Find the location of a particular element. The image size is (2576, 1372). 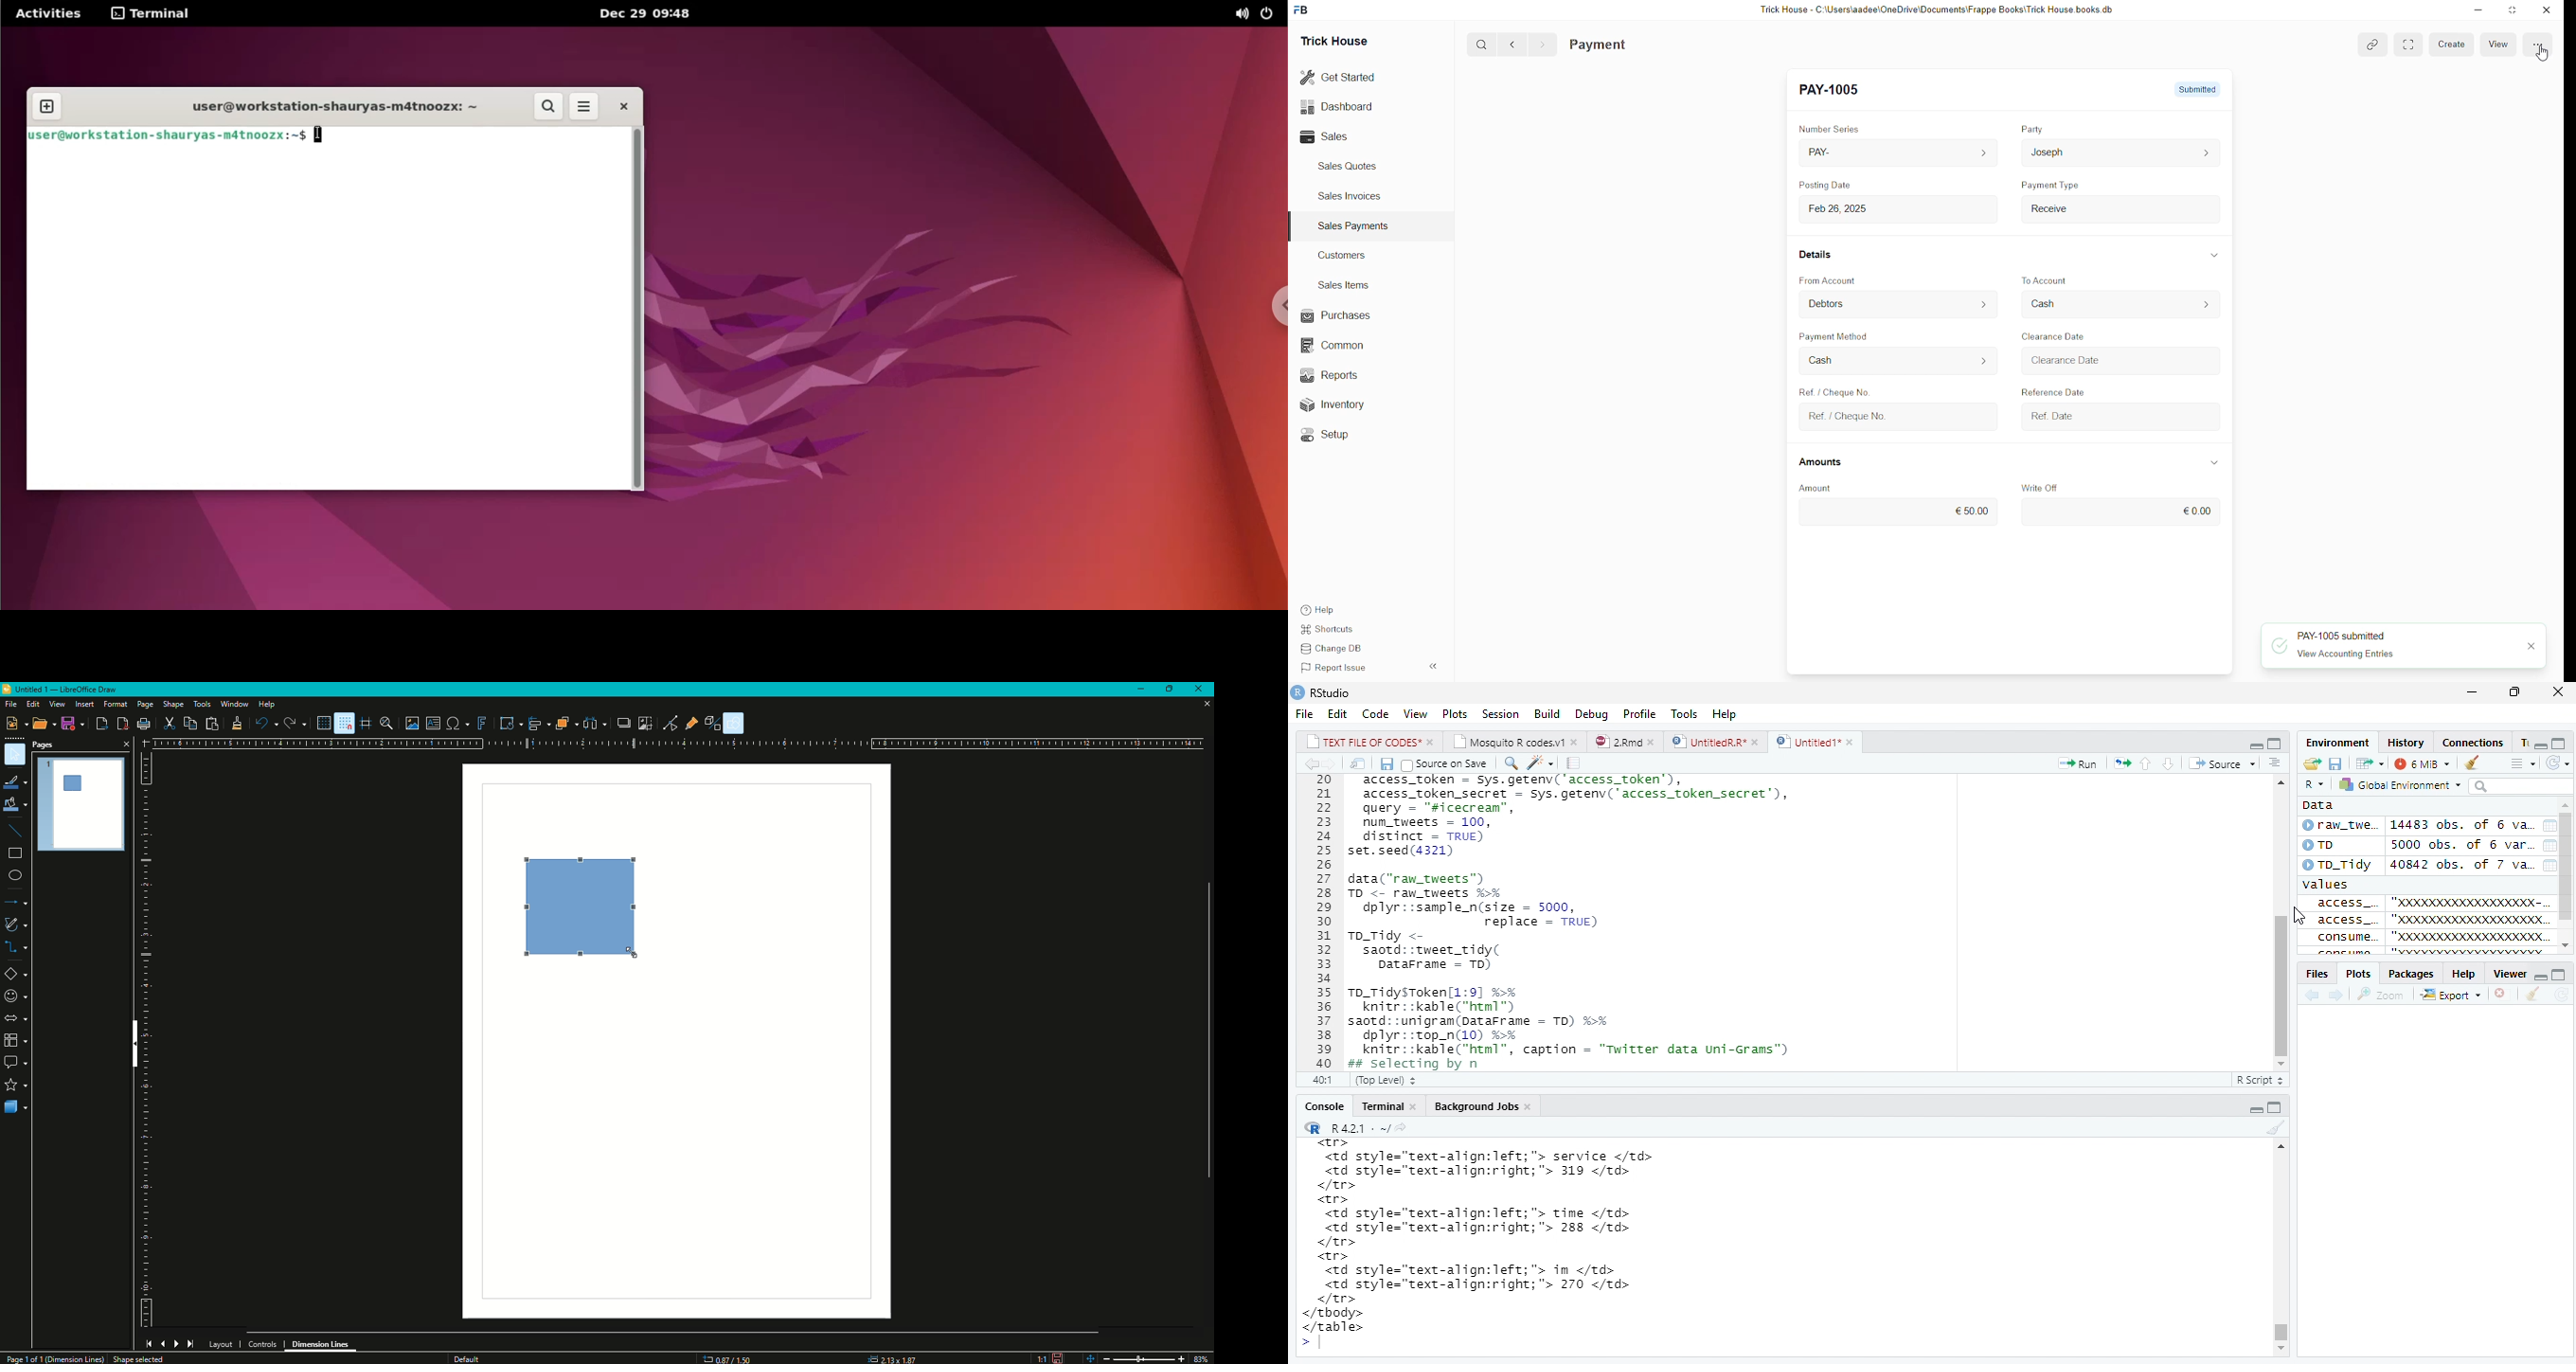

Cash is located at coordinates (1897, 361).